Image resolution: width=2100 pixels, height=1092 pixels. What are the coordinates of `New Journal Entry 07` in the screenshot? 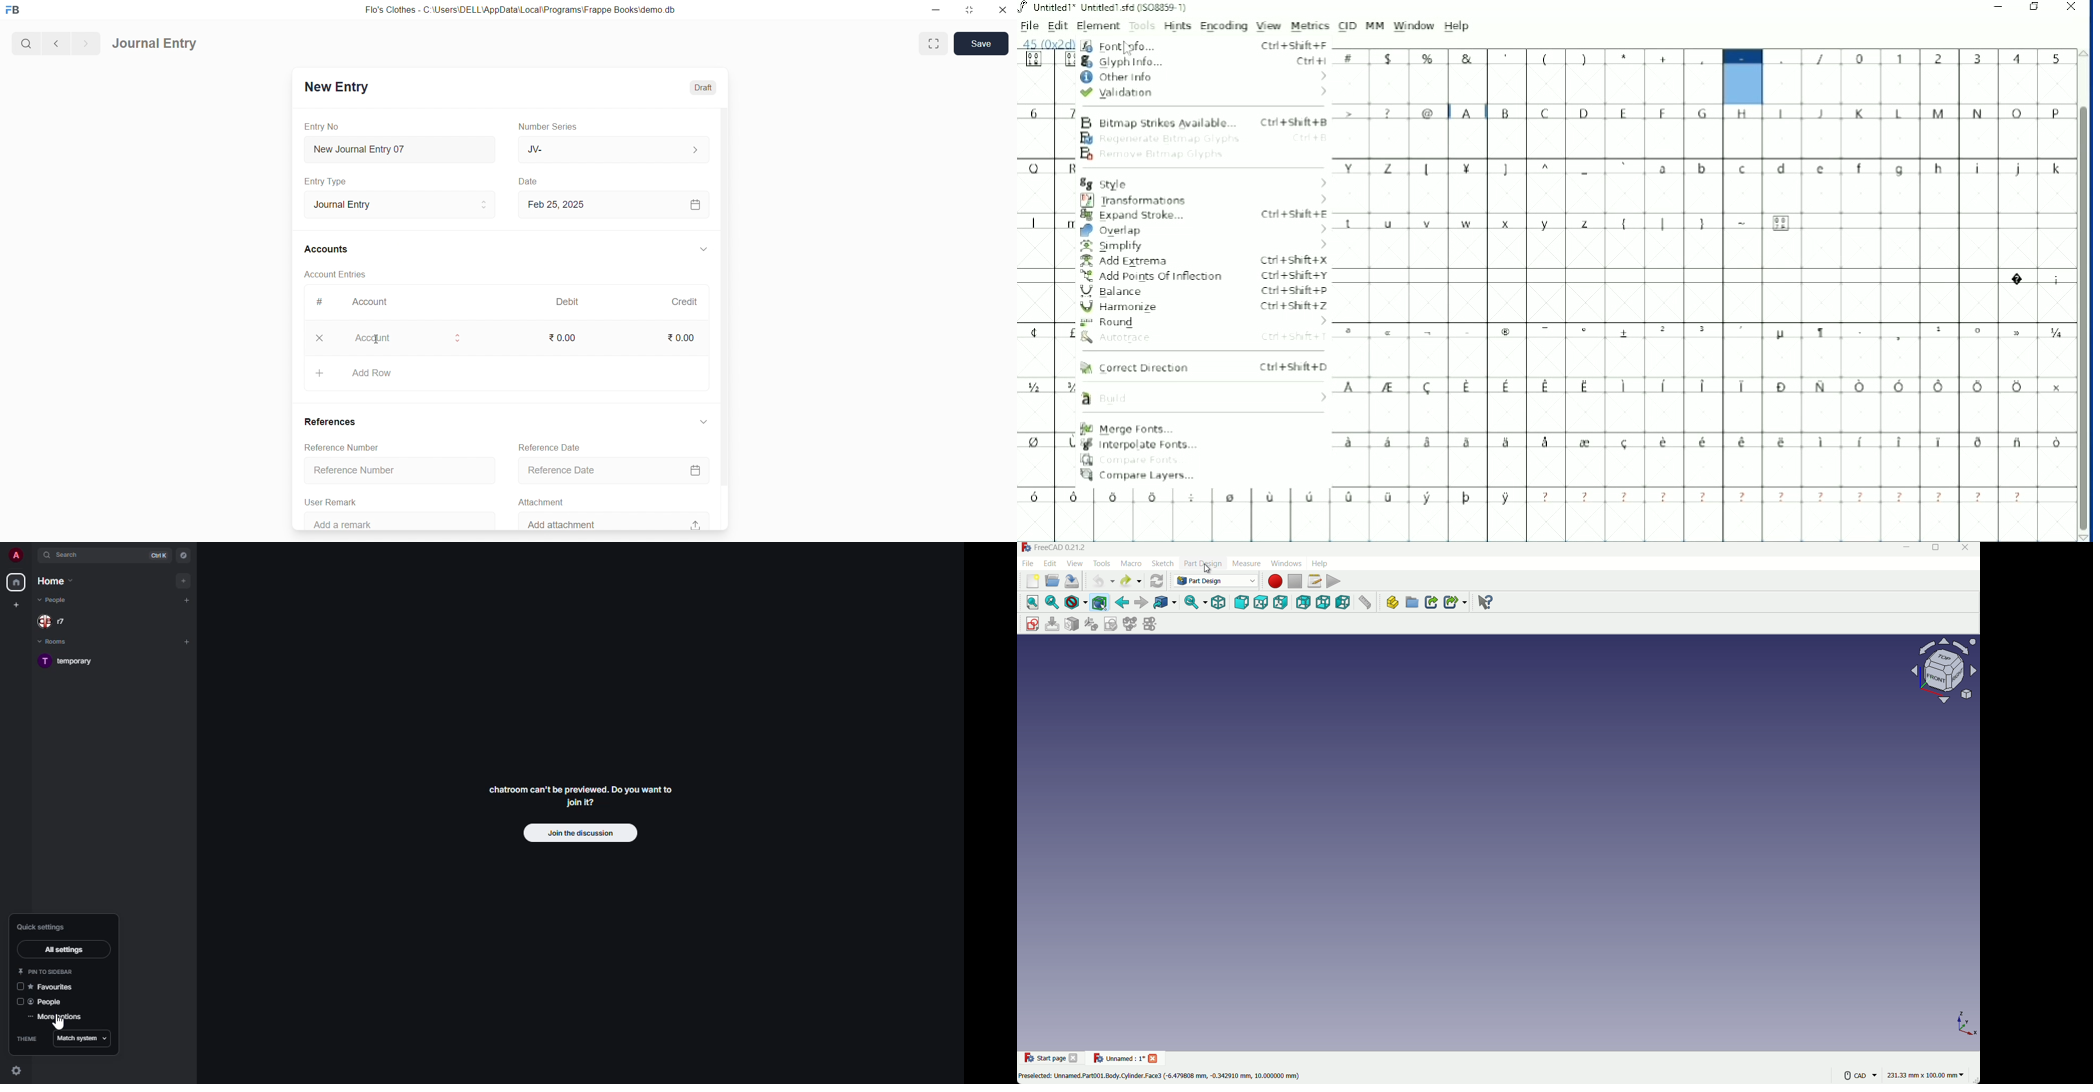 It's located at (401, 147).